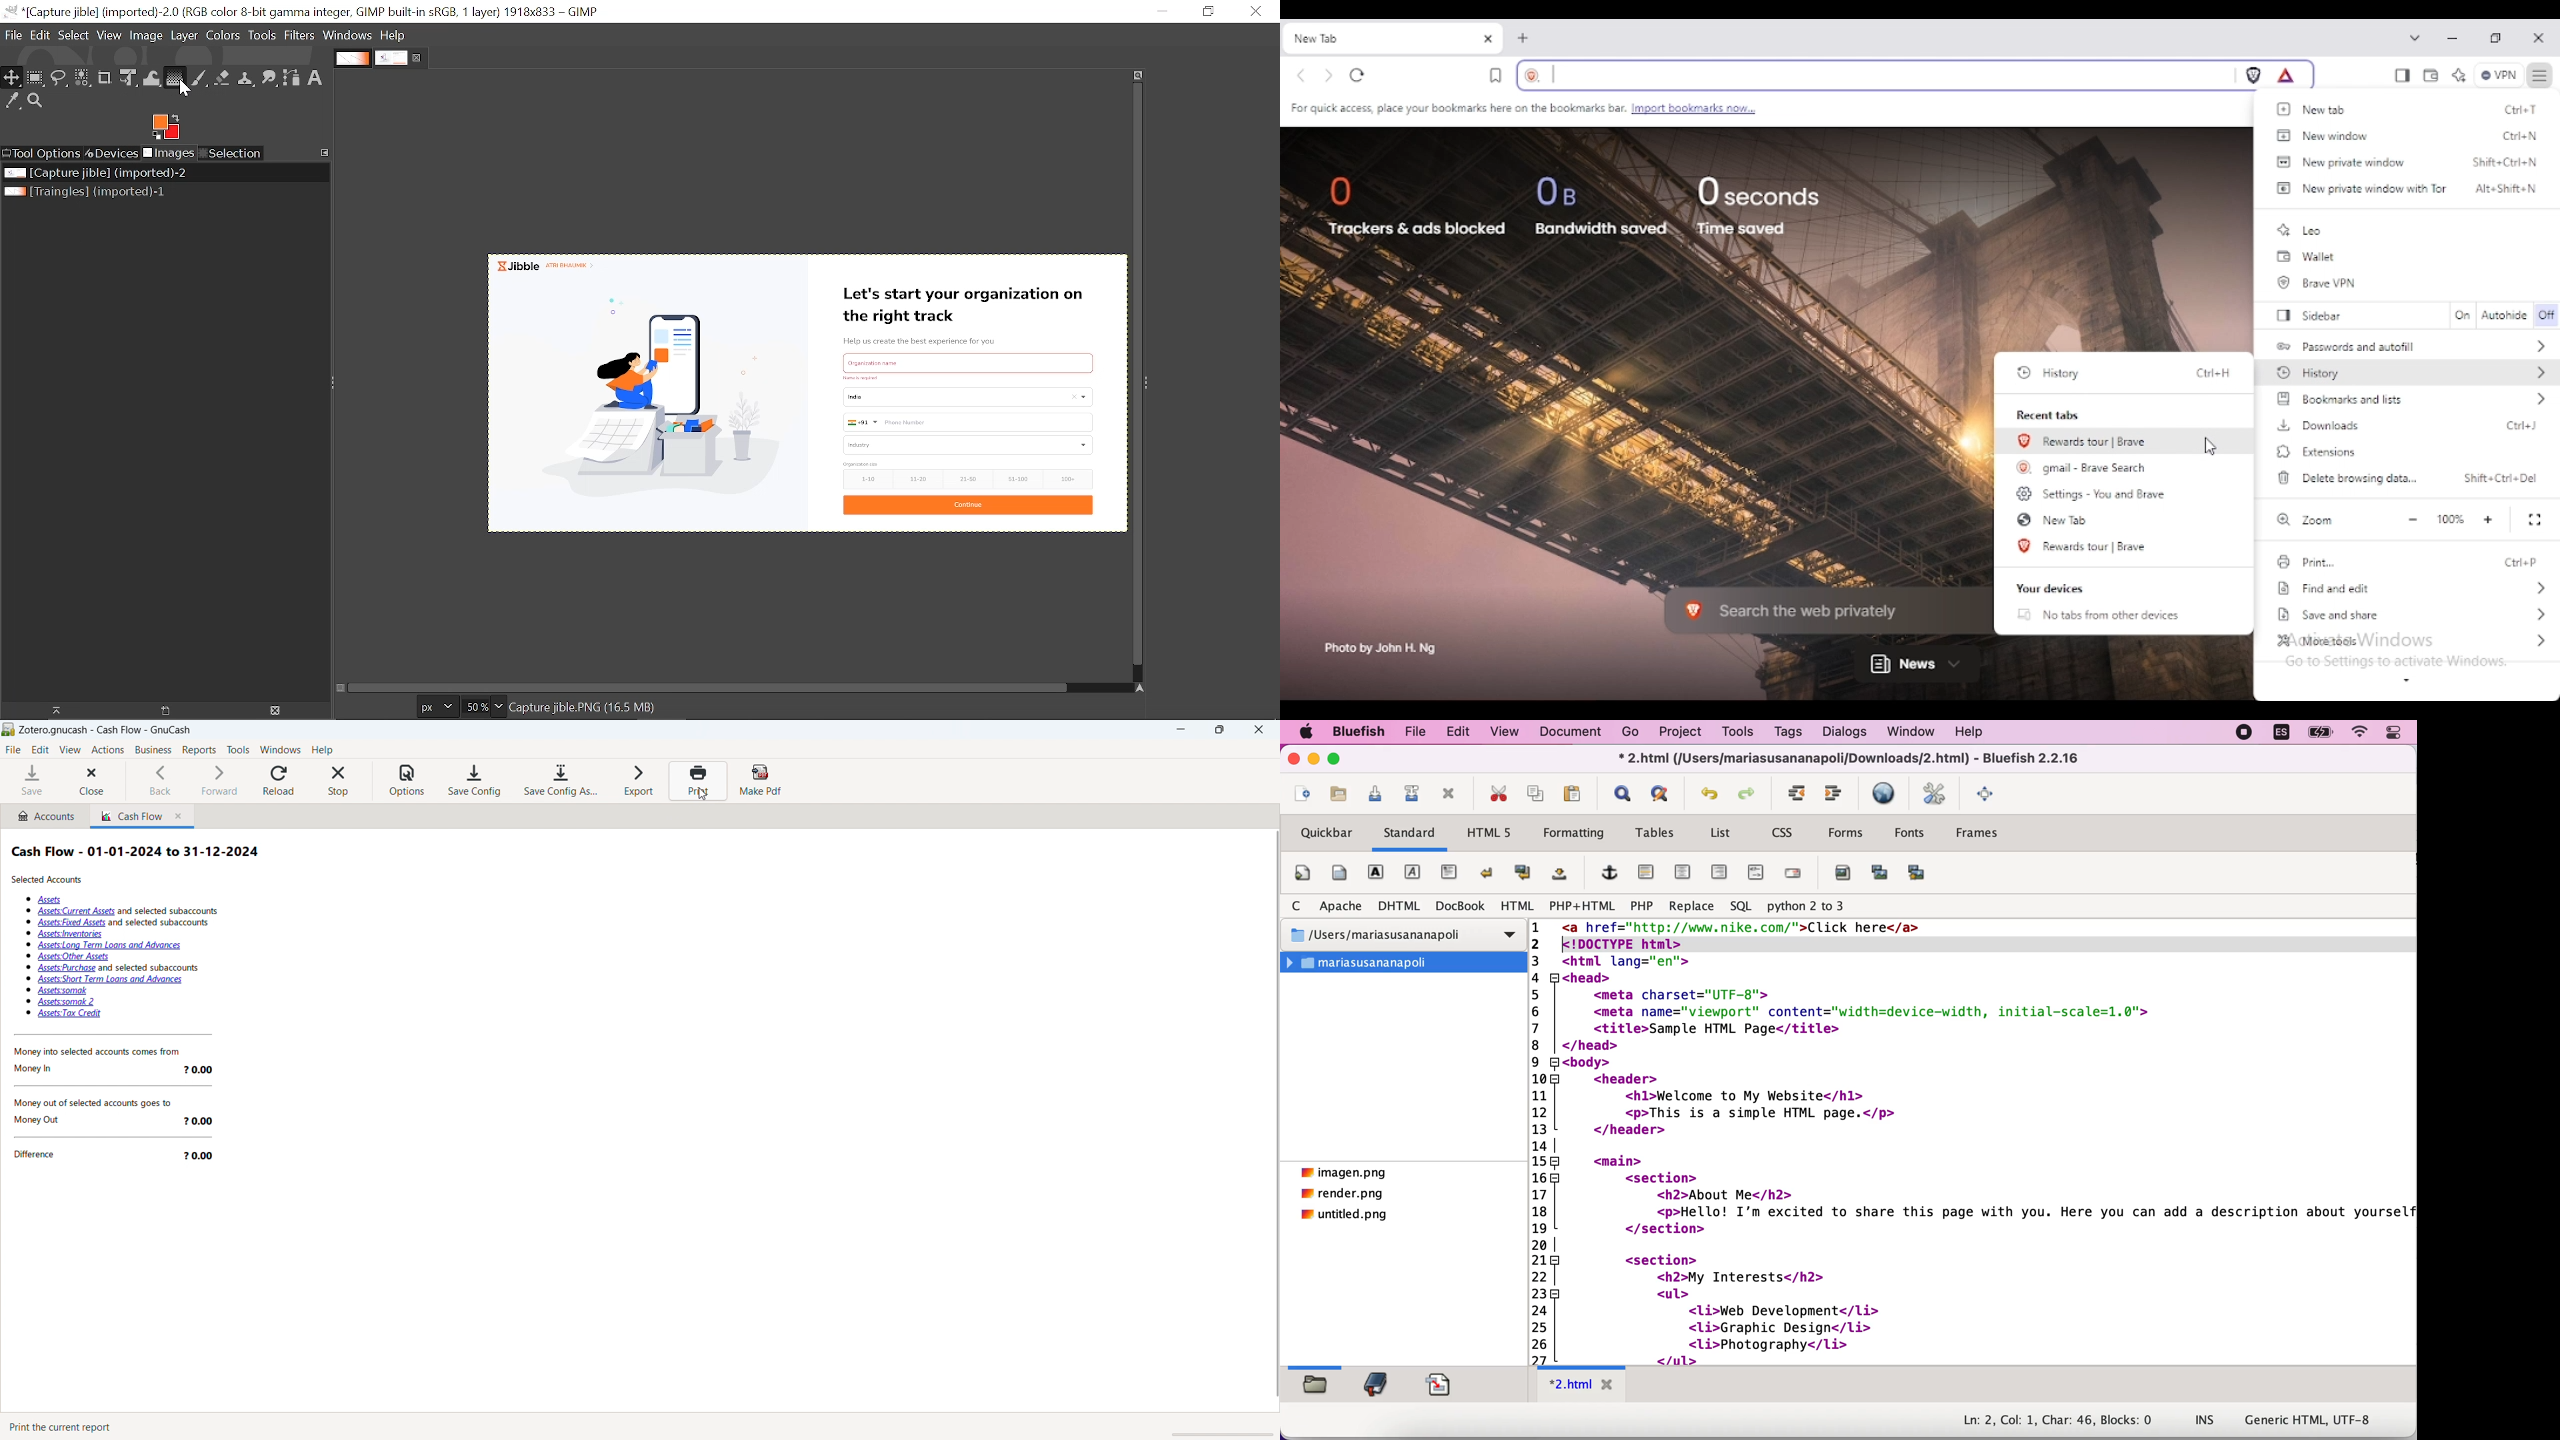 This screenshot has width=2576, height=1456. Describe the element at coordinates (1789, 733) in the screenshot. I see `tags` at that location.